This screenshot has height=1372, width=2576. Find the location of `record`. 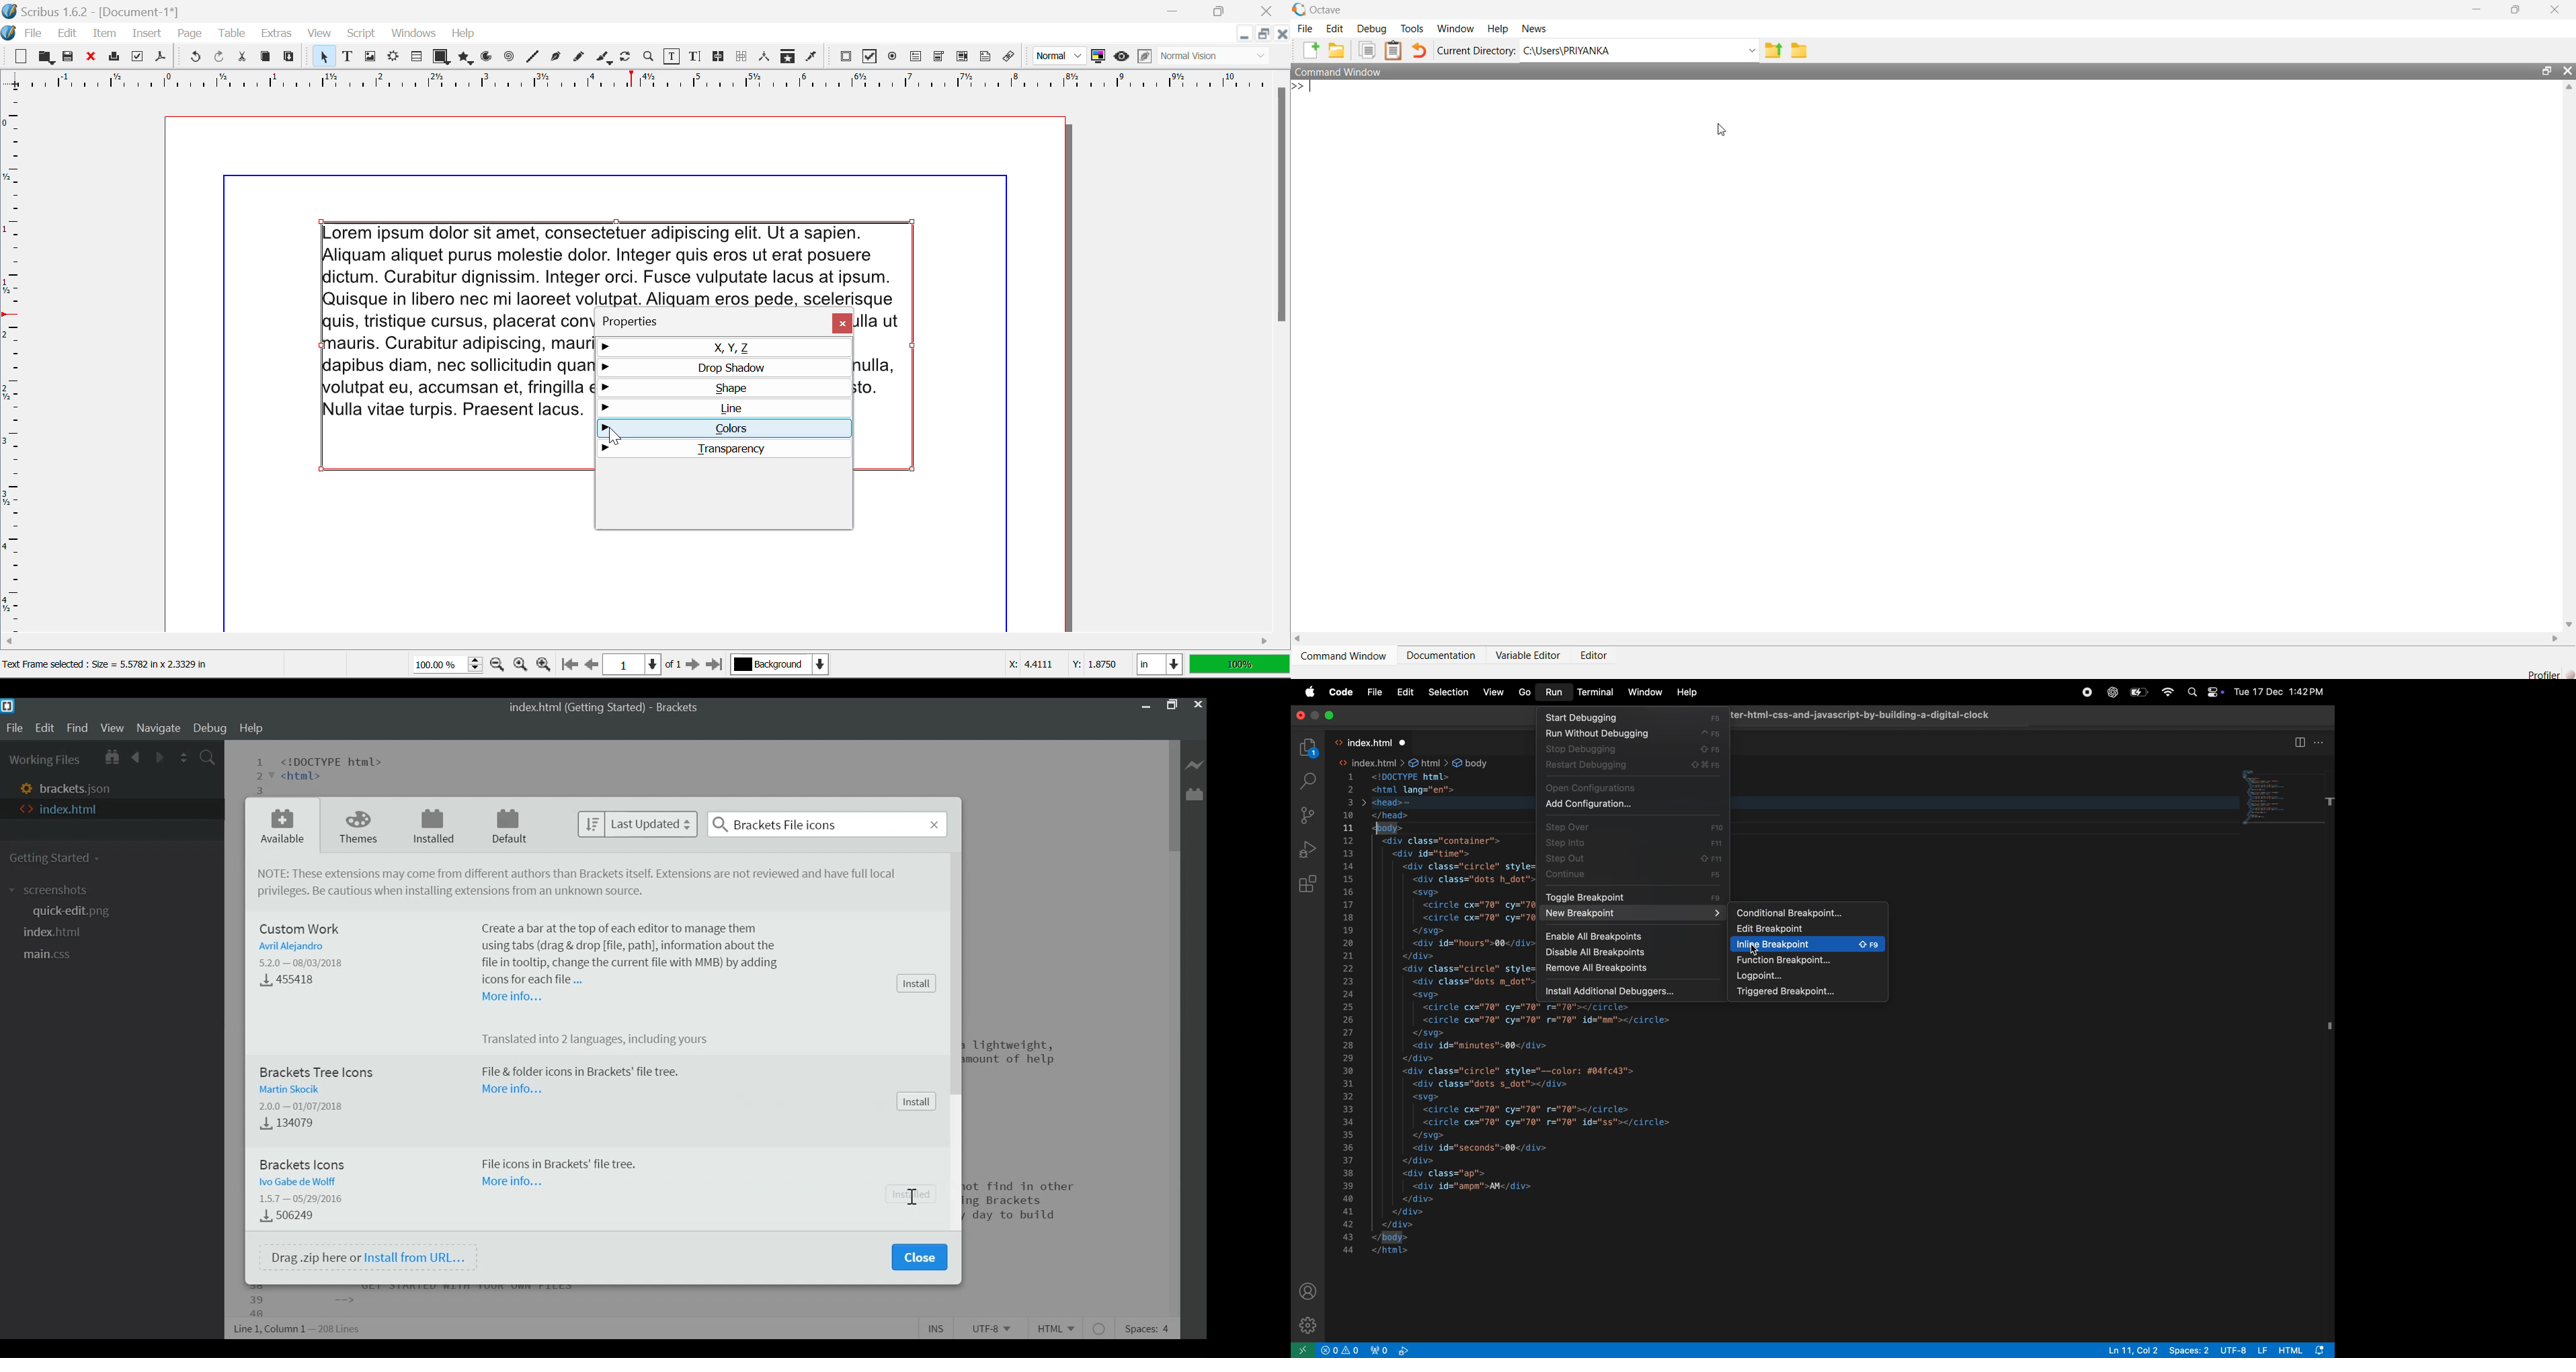

record is located at coordinates (2086, 692).